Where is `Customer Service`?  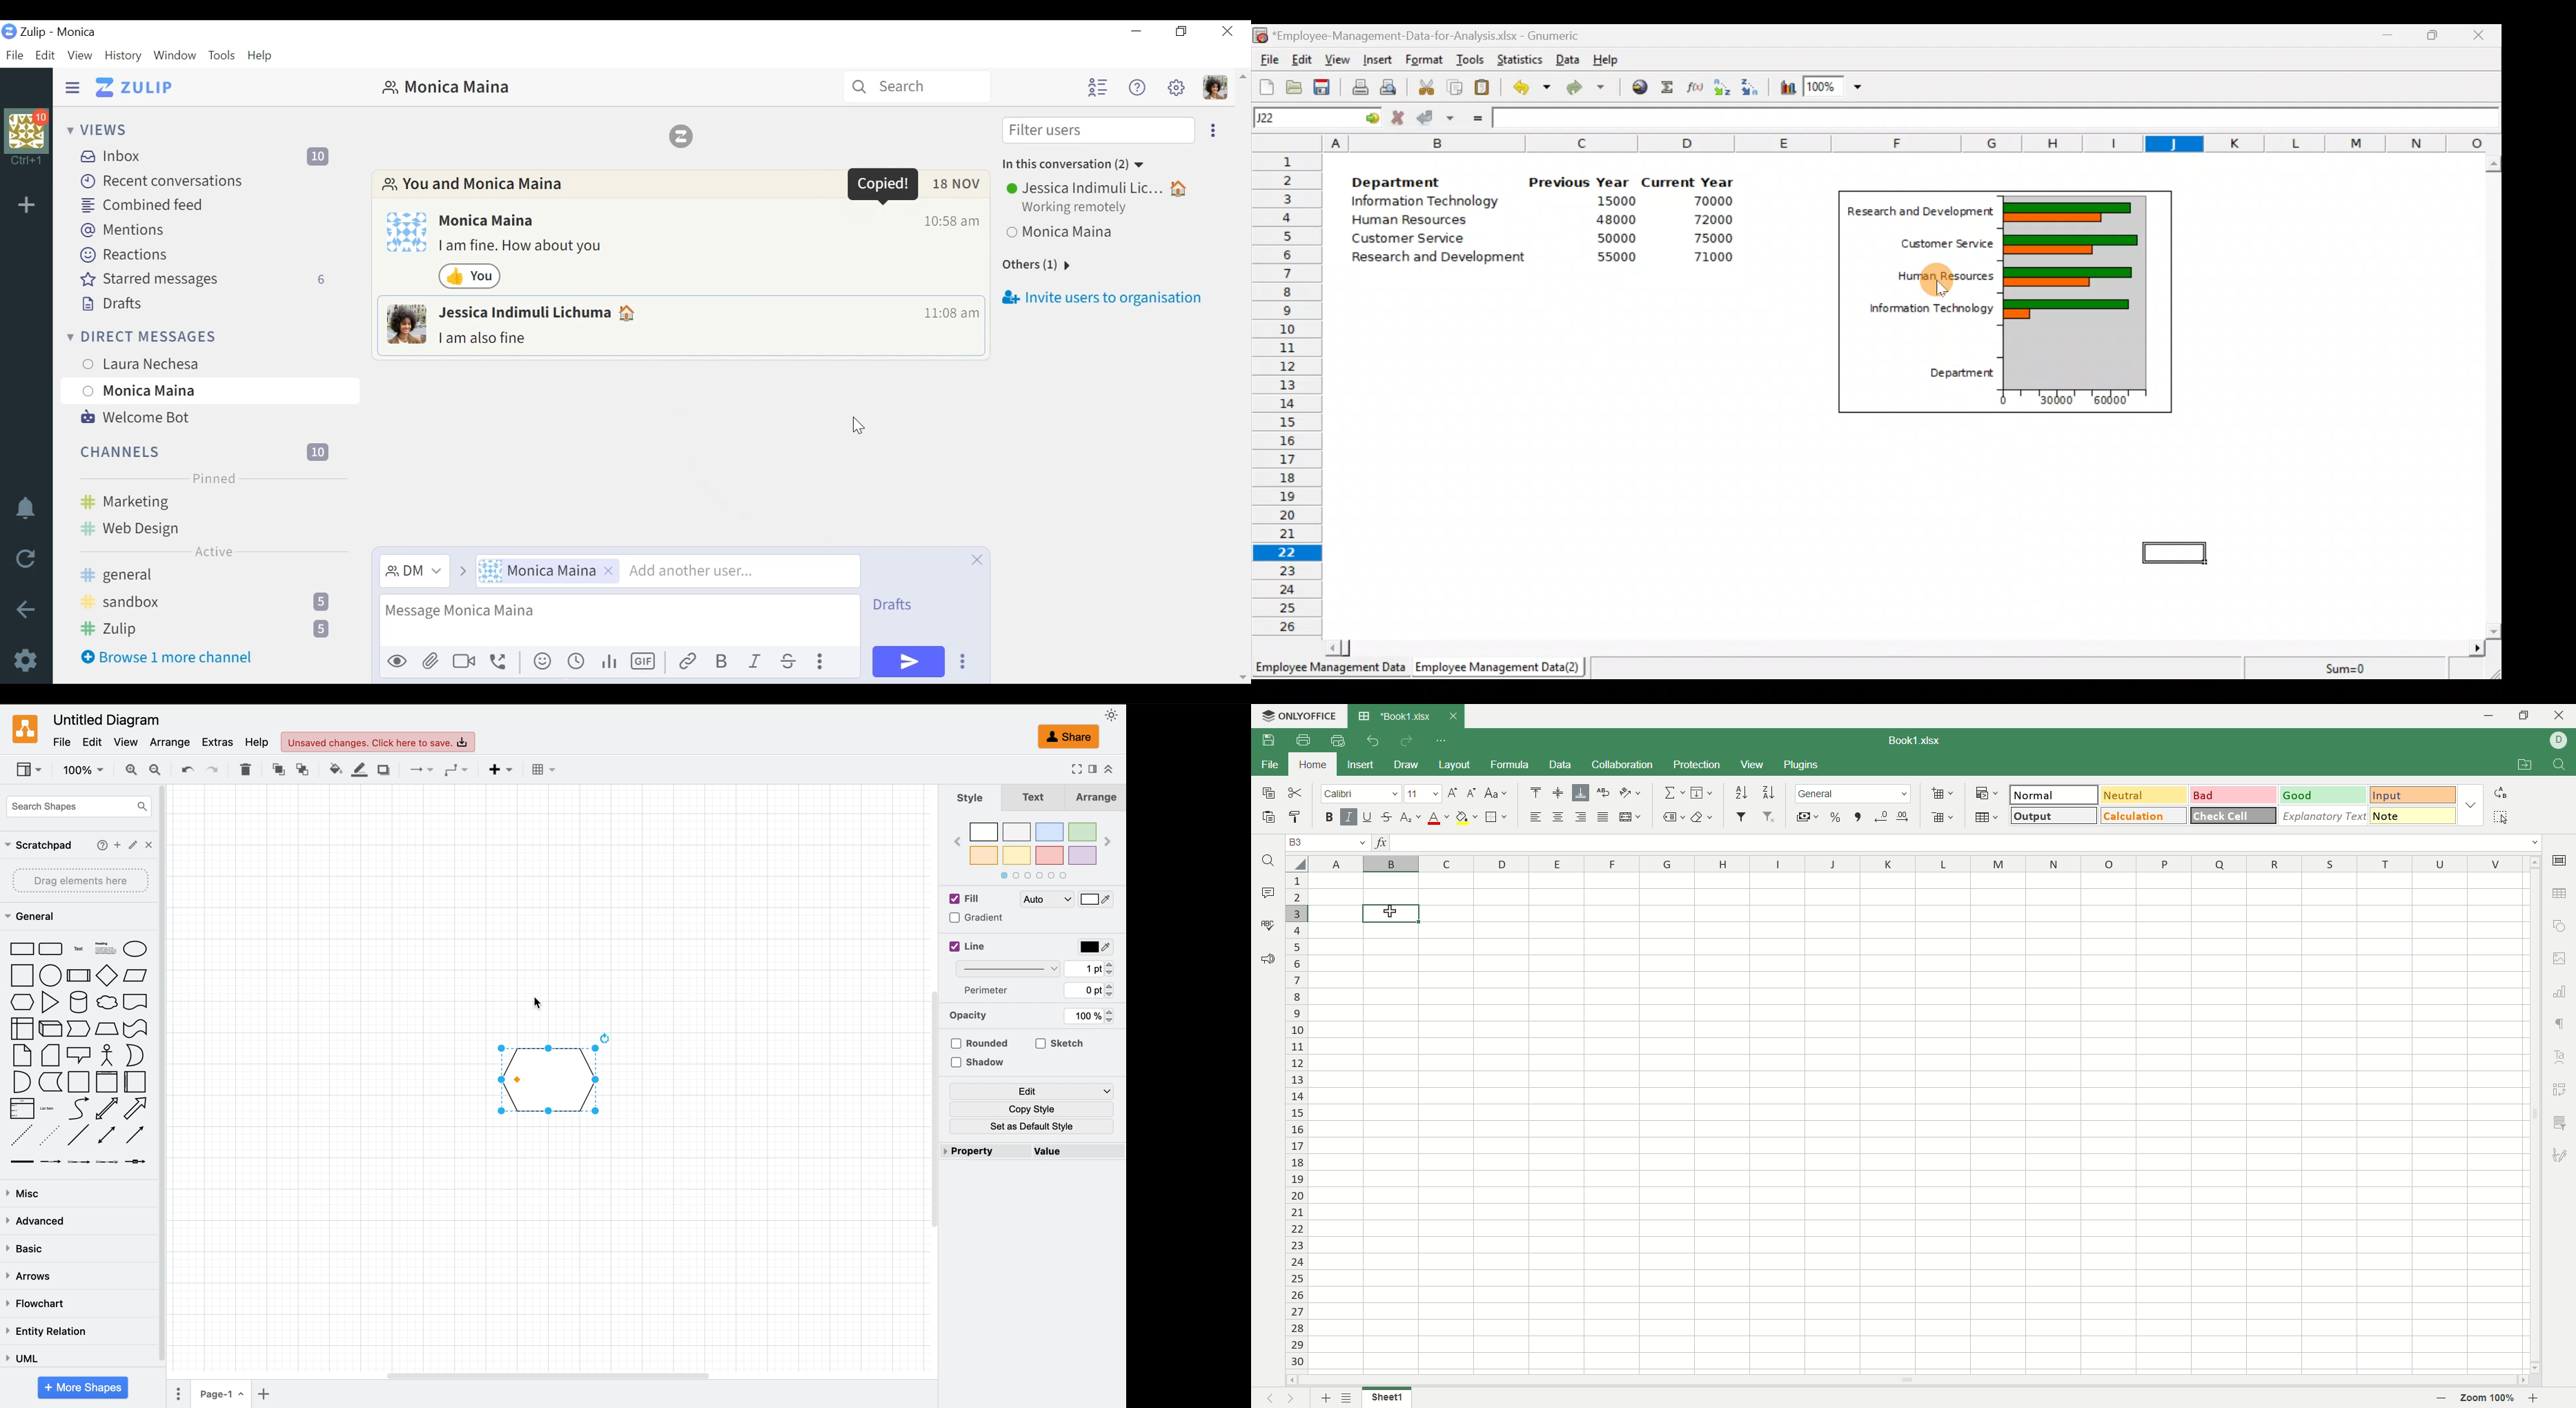 Customer Service is located at coordinates (1944, 243).